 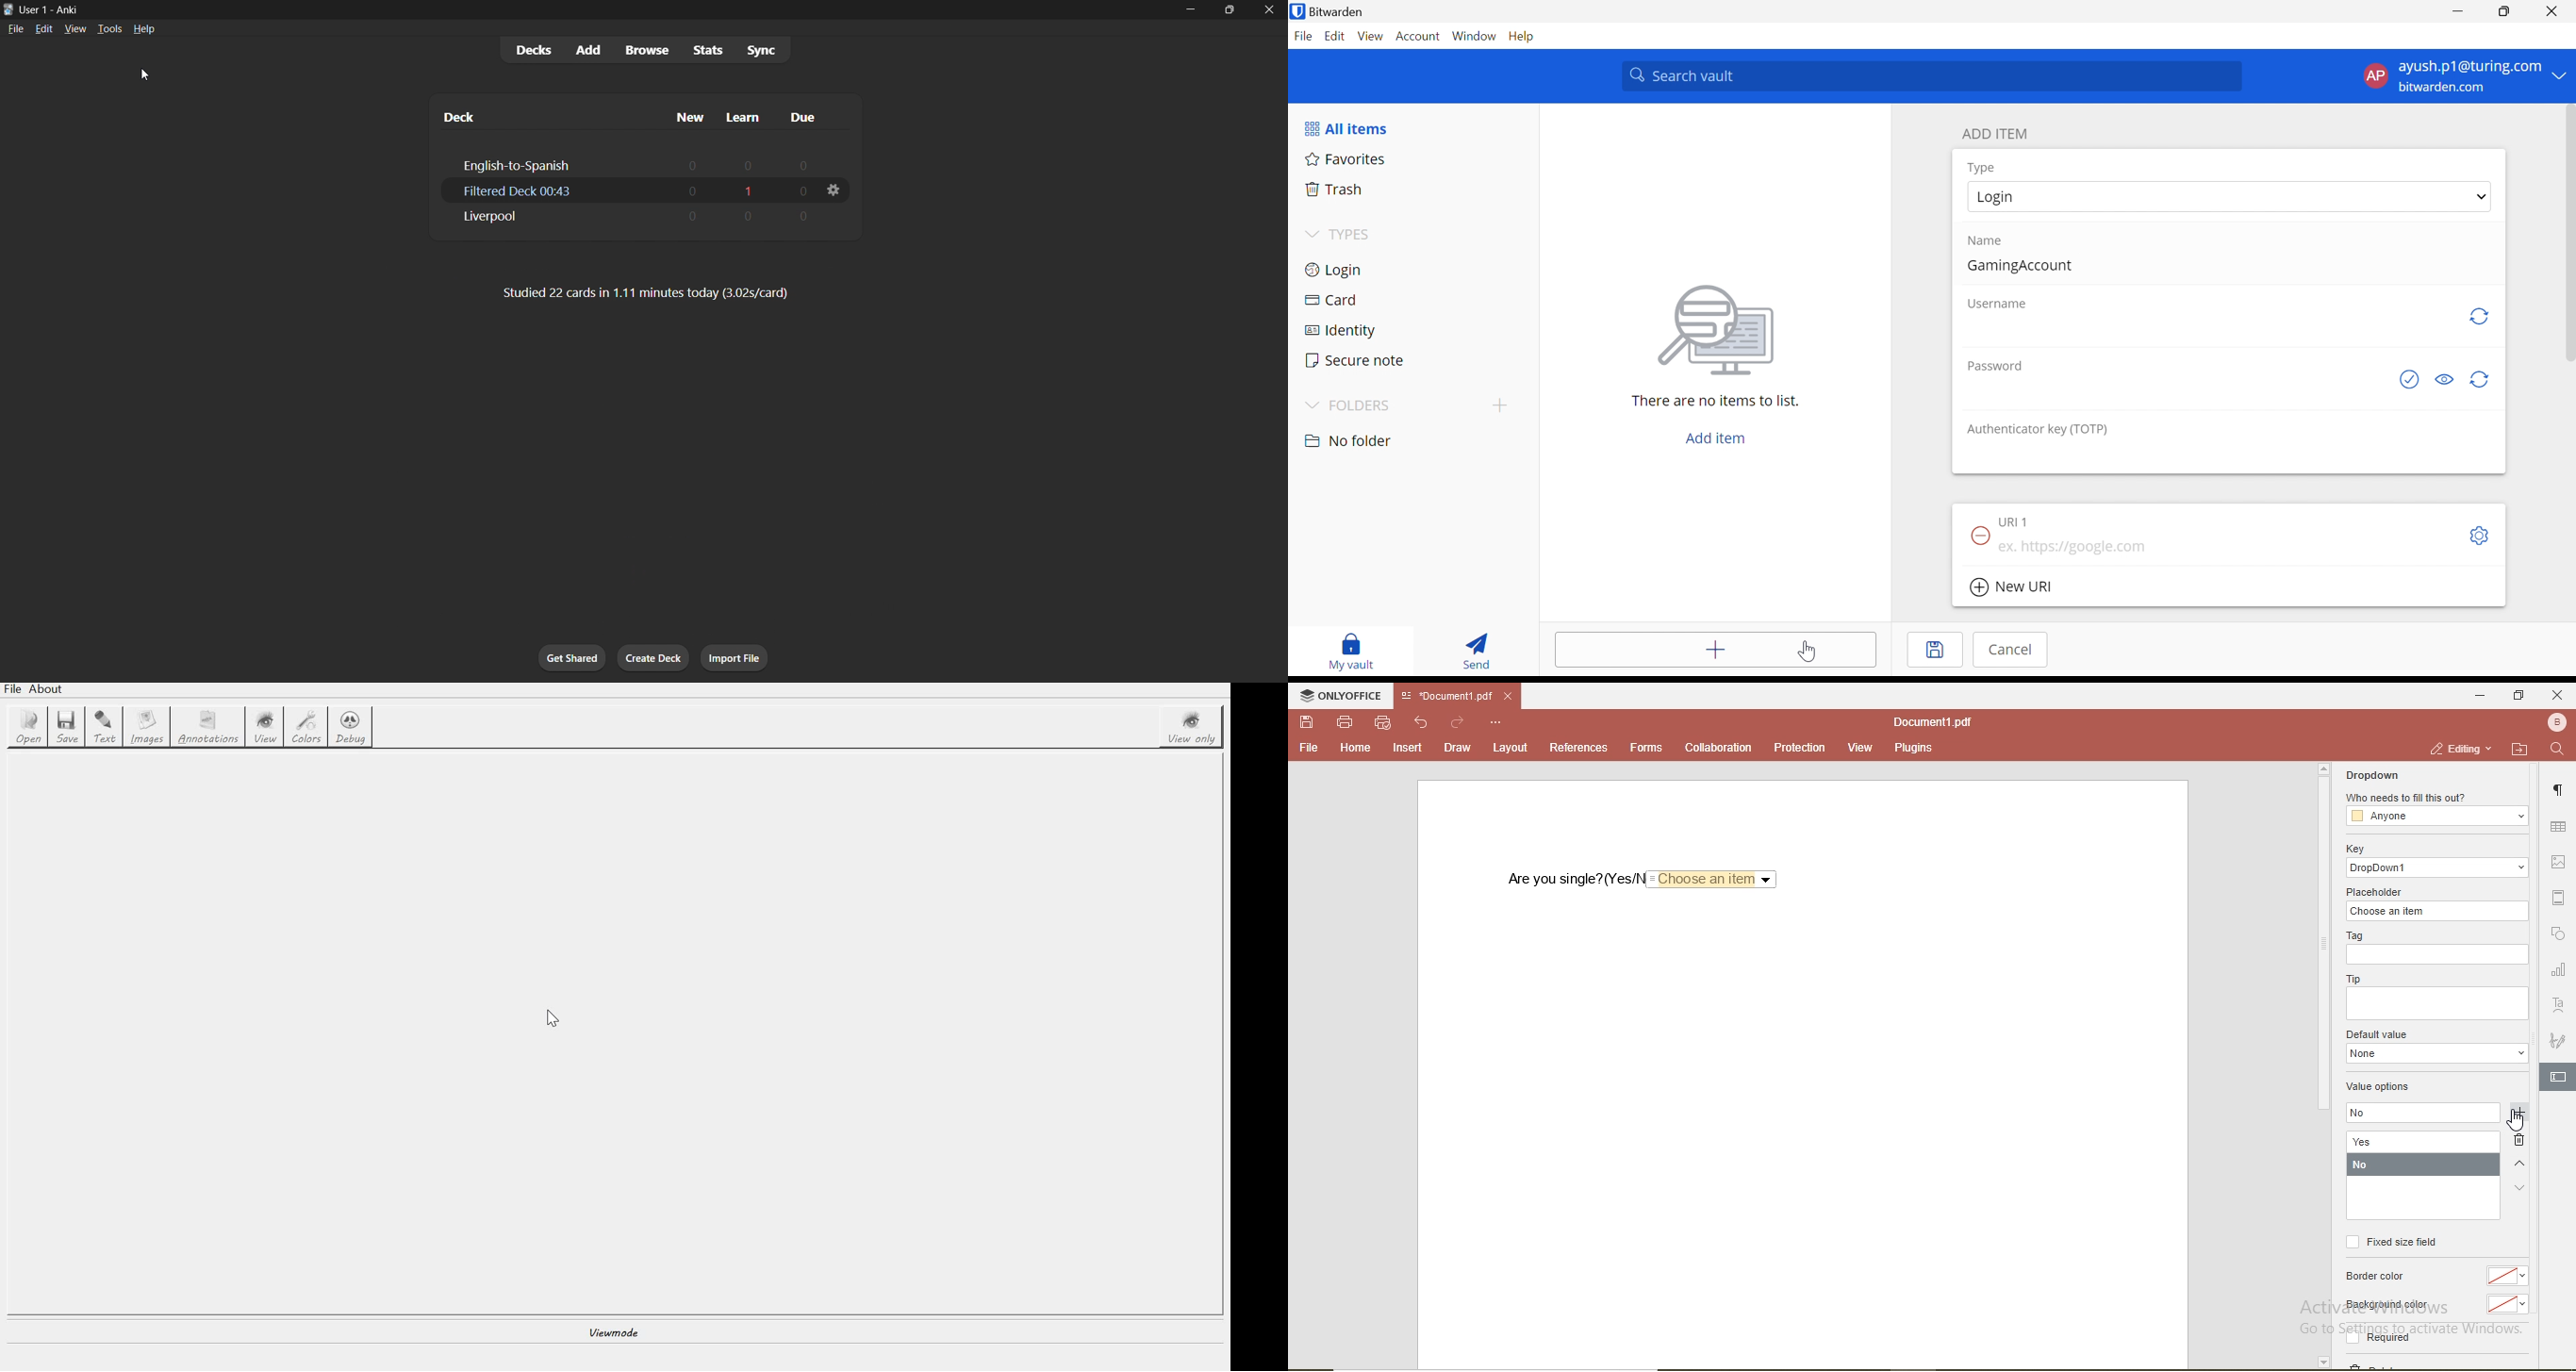 I want to click on quick print, so click(x=1383, y=723).